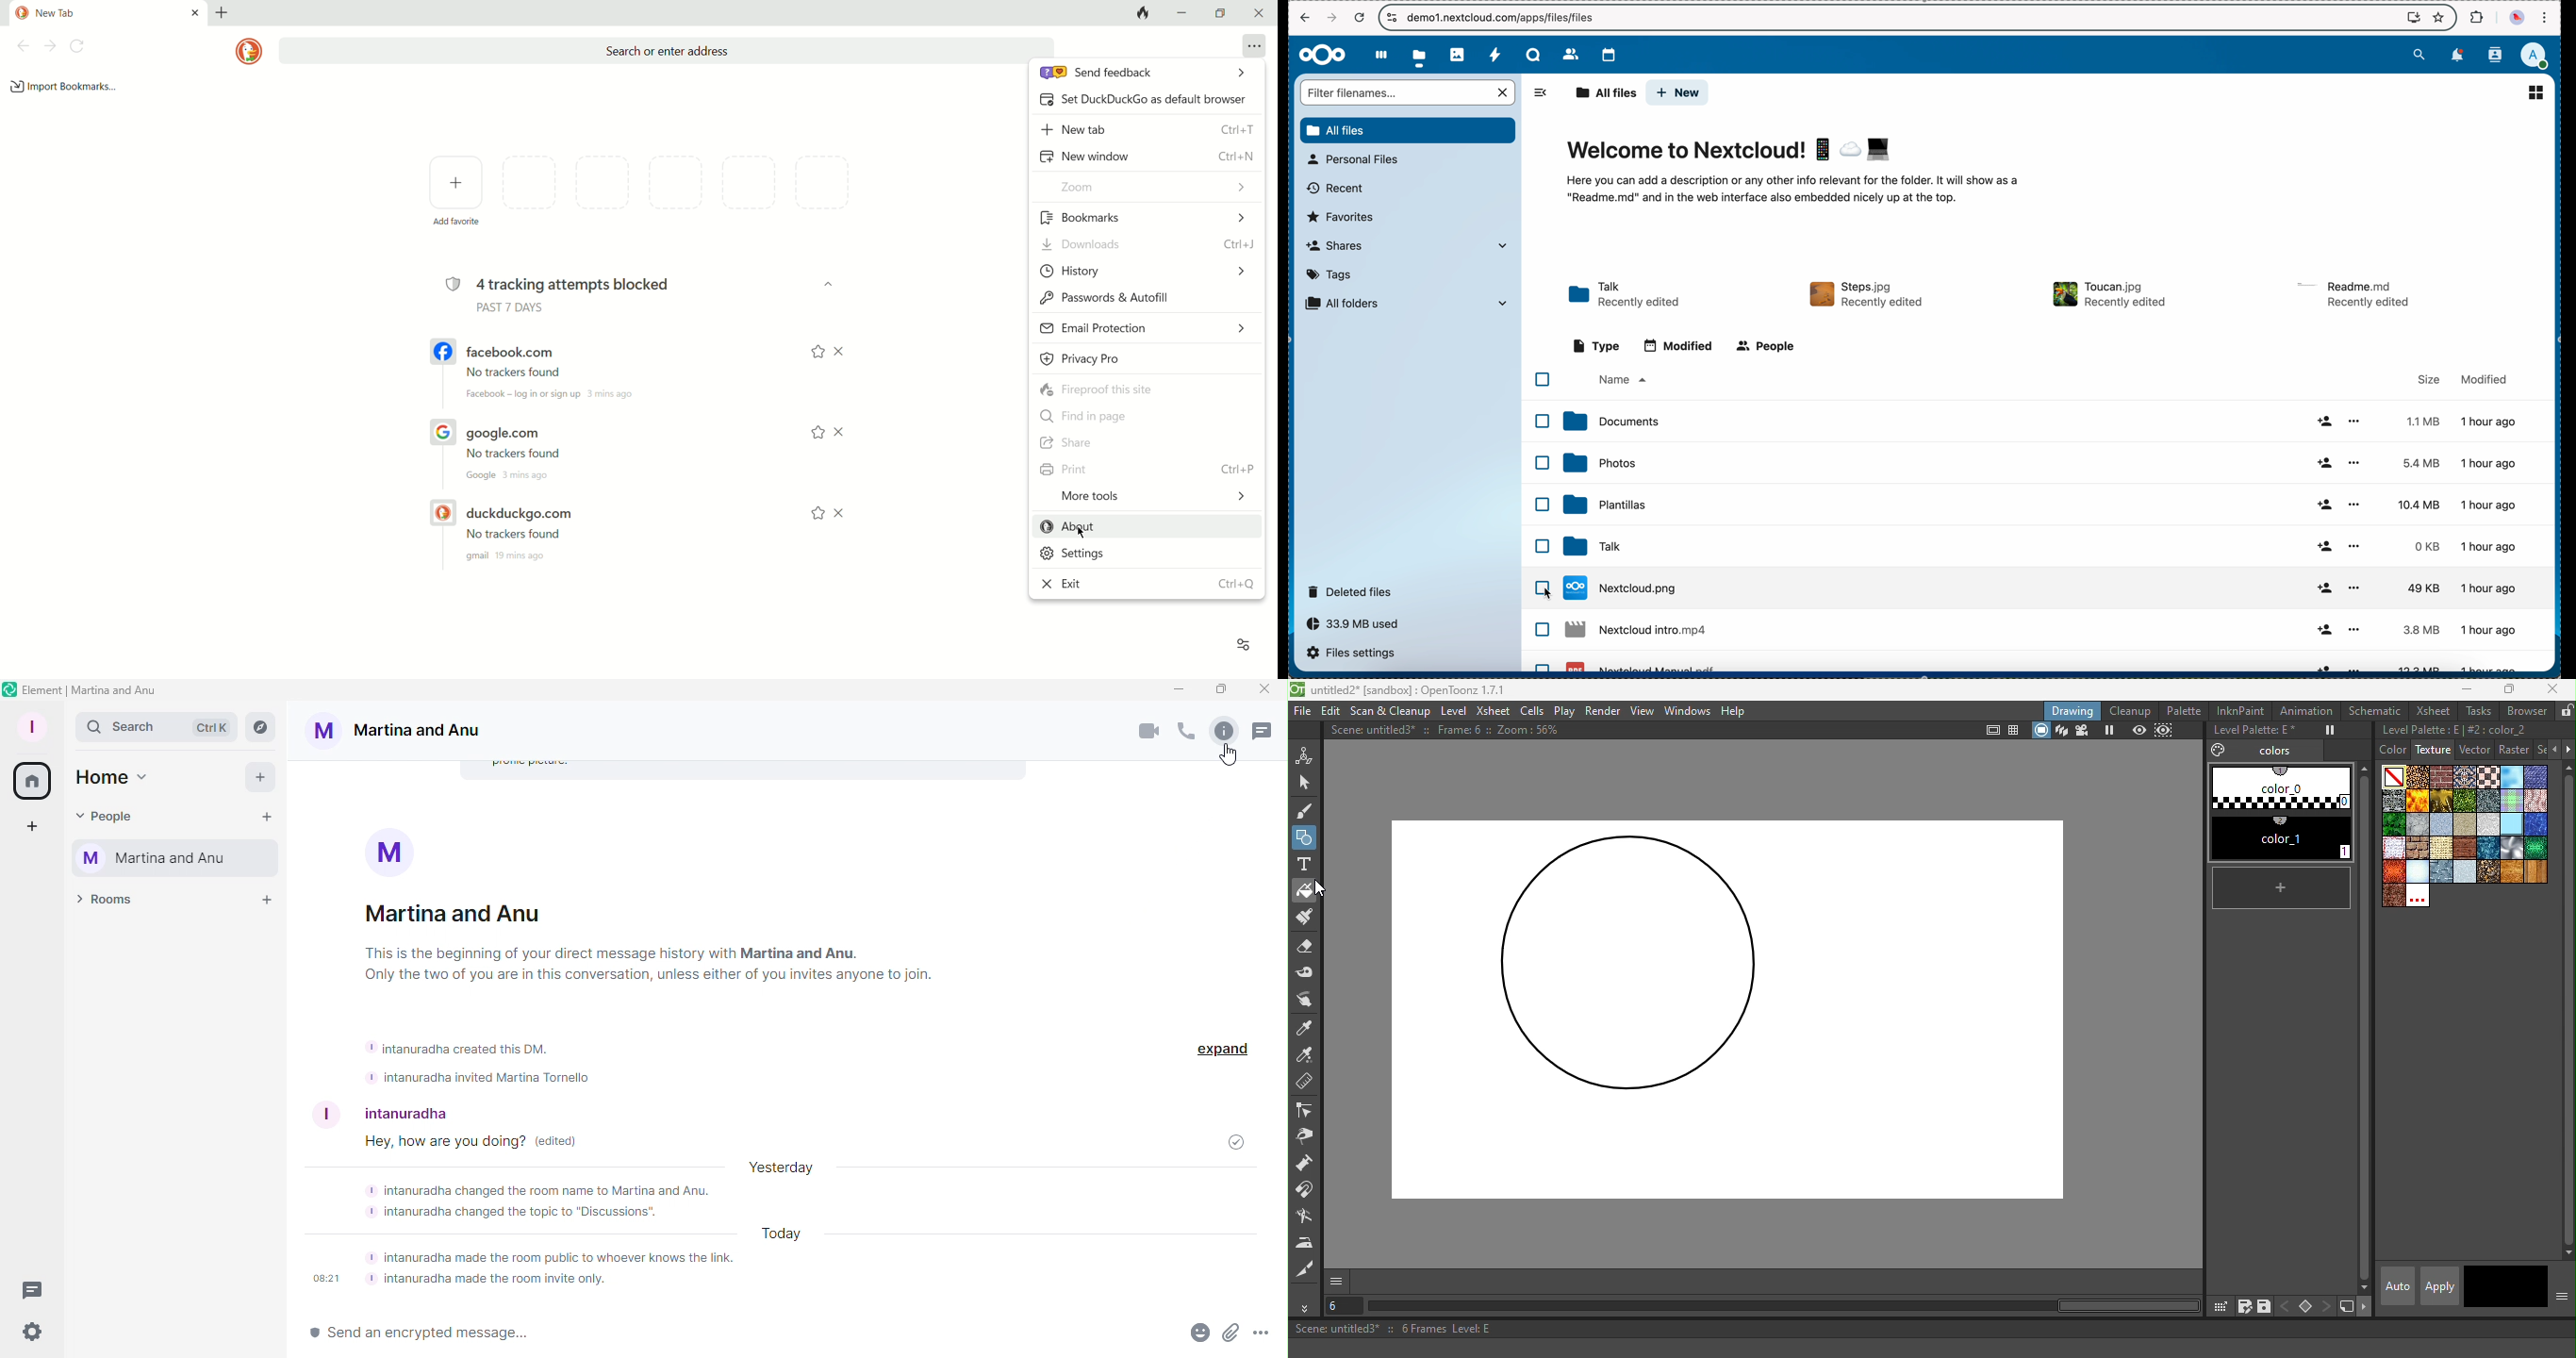 This screenshot has width=2576, height=1372. Describe the element at coordinates (2505, 689) in the screenshot. I see `Maximize` at that location.